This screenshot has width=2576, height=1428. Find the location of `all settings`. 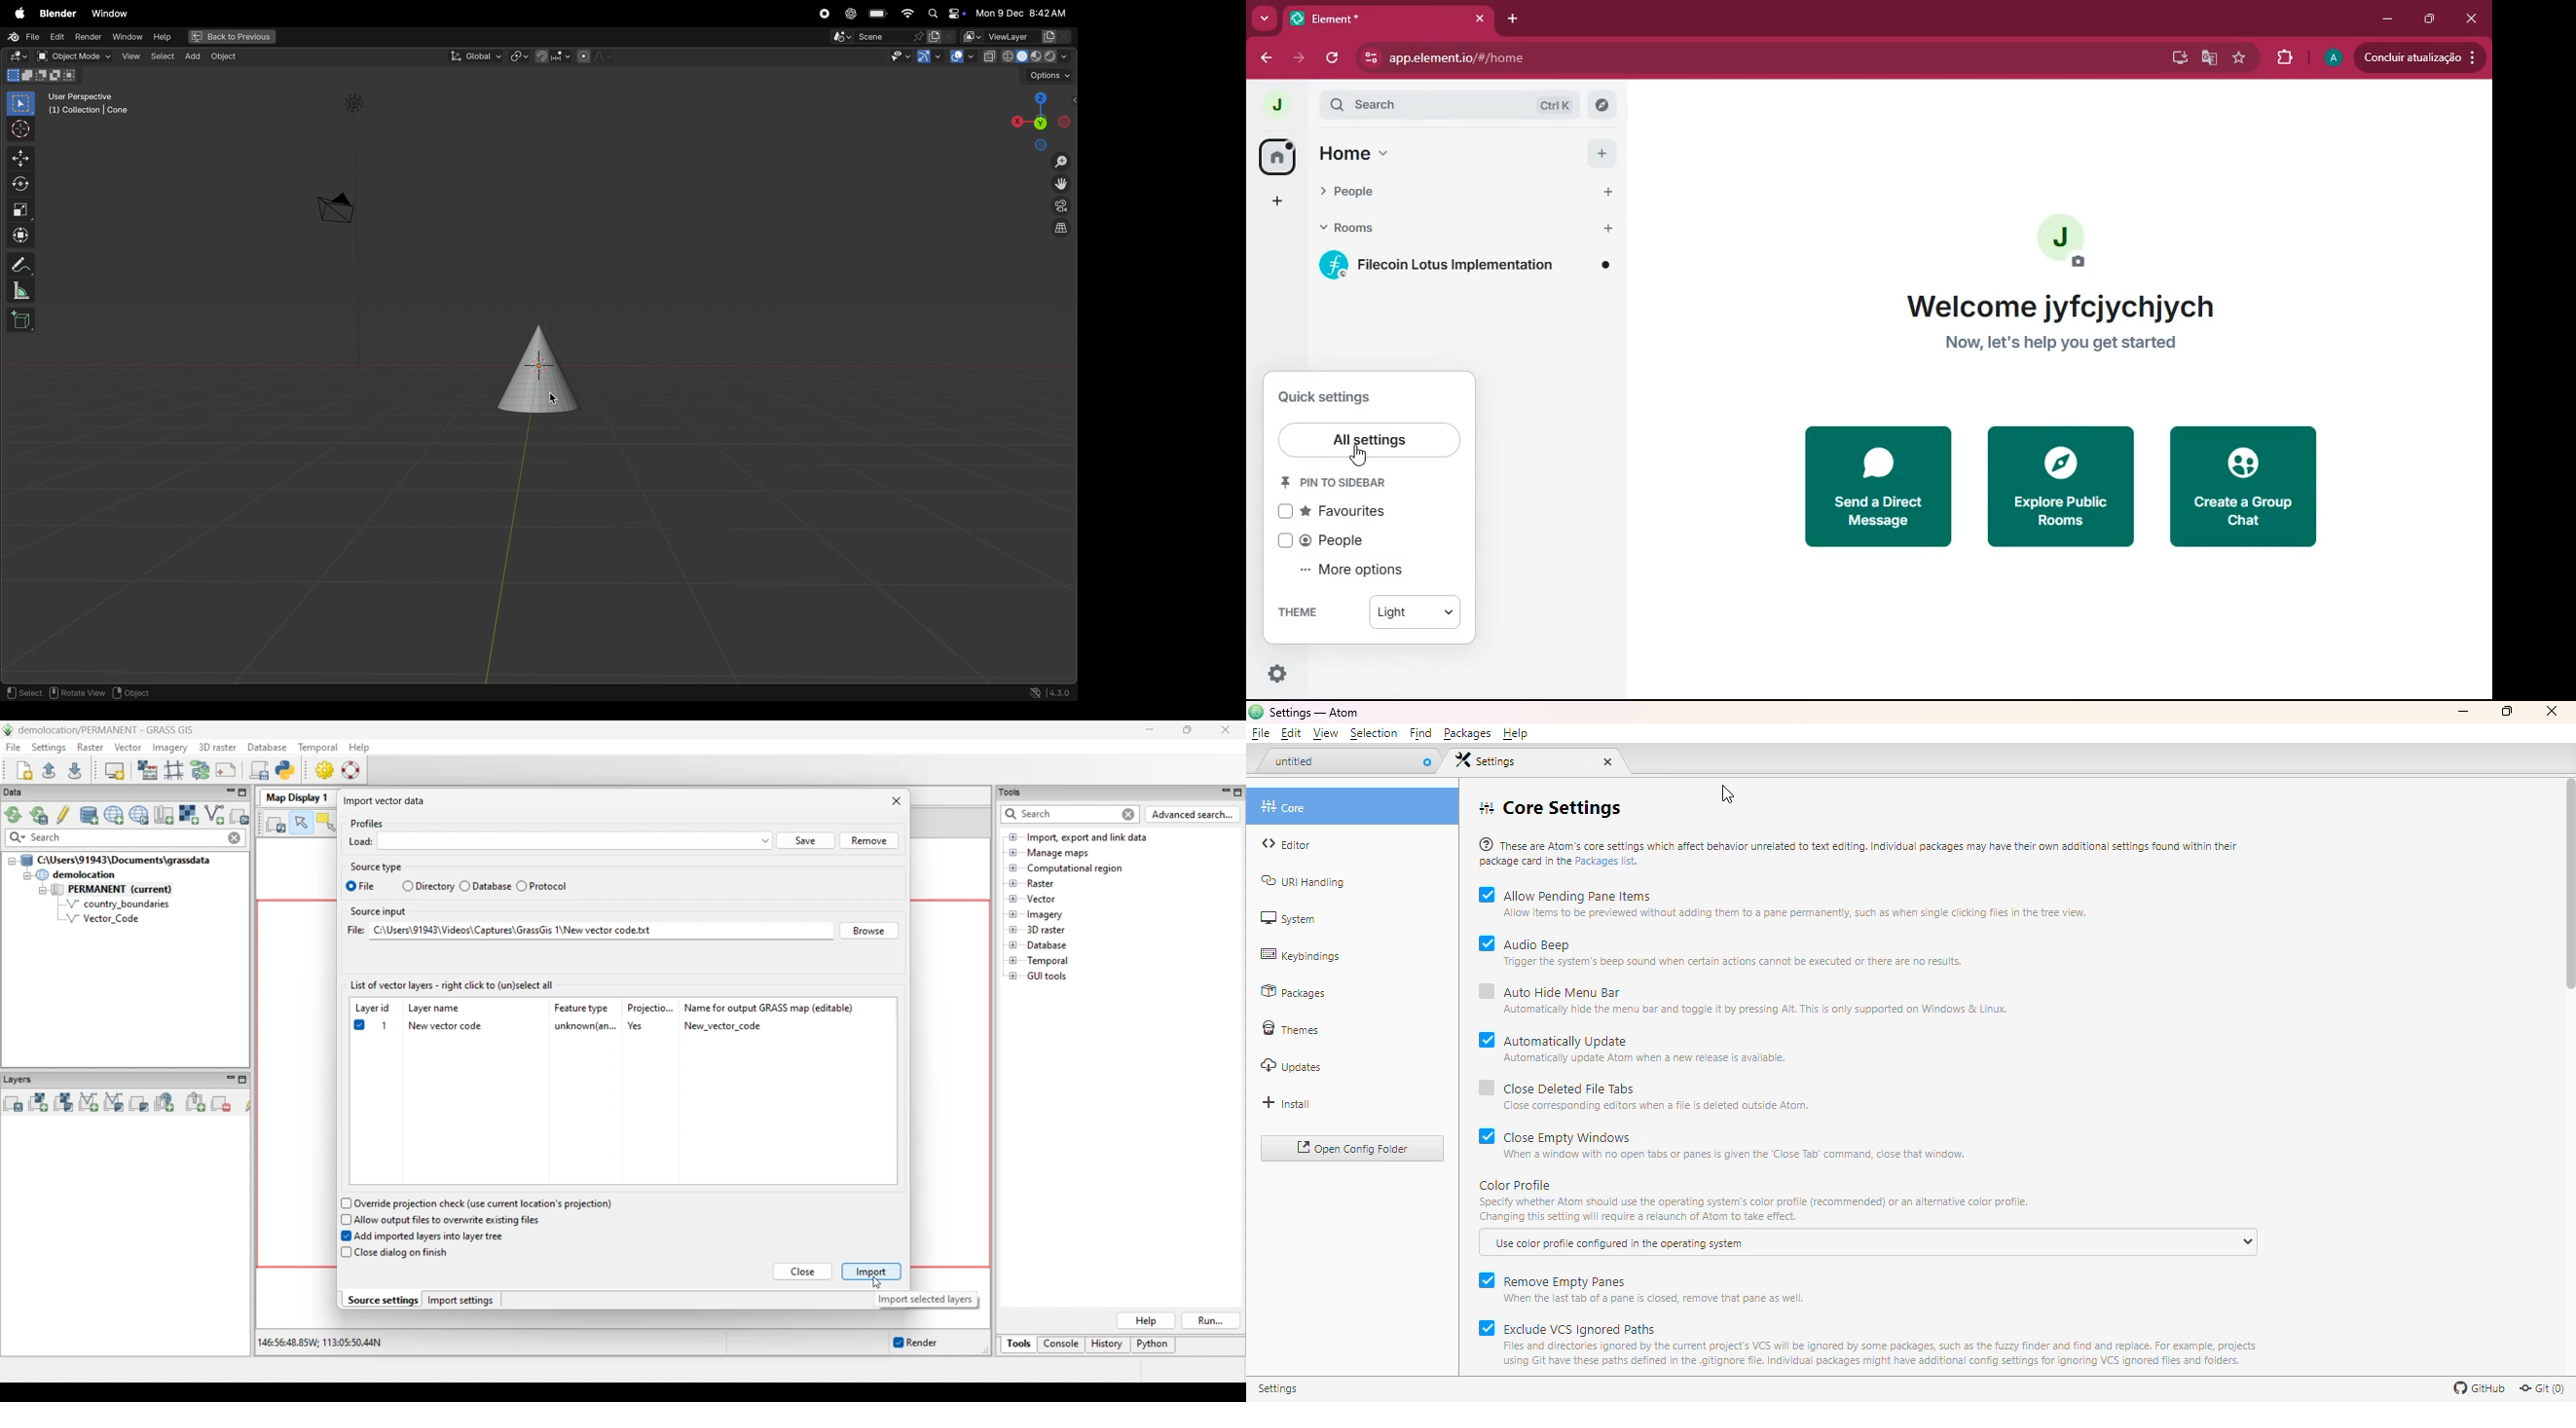

all settings is located at coordinates (1368, 442).